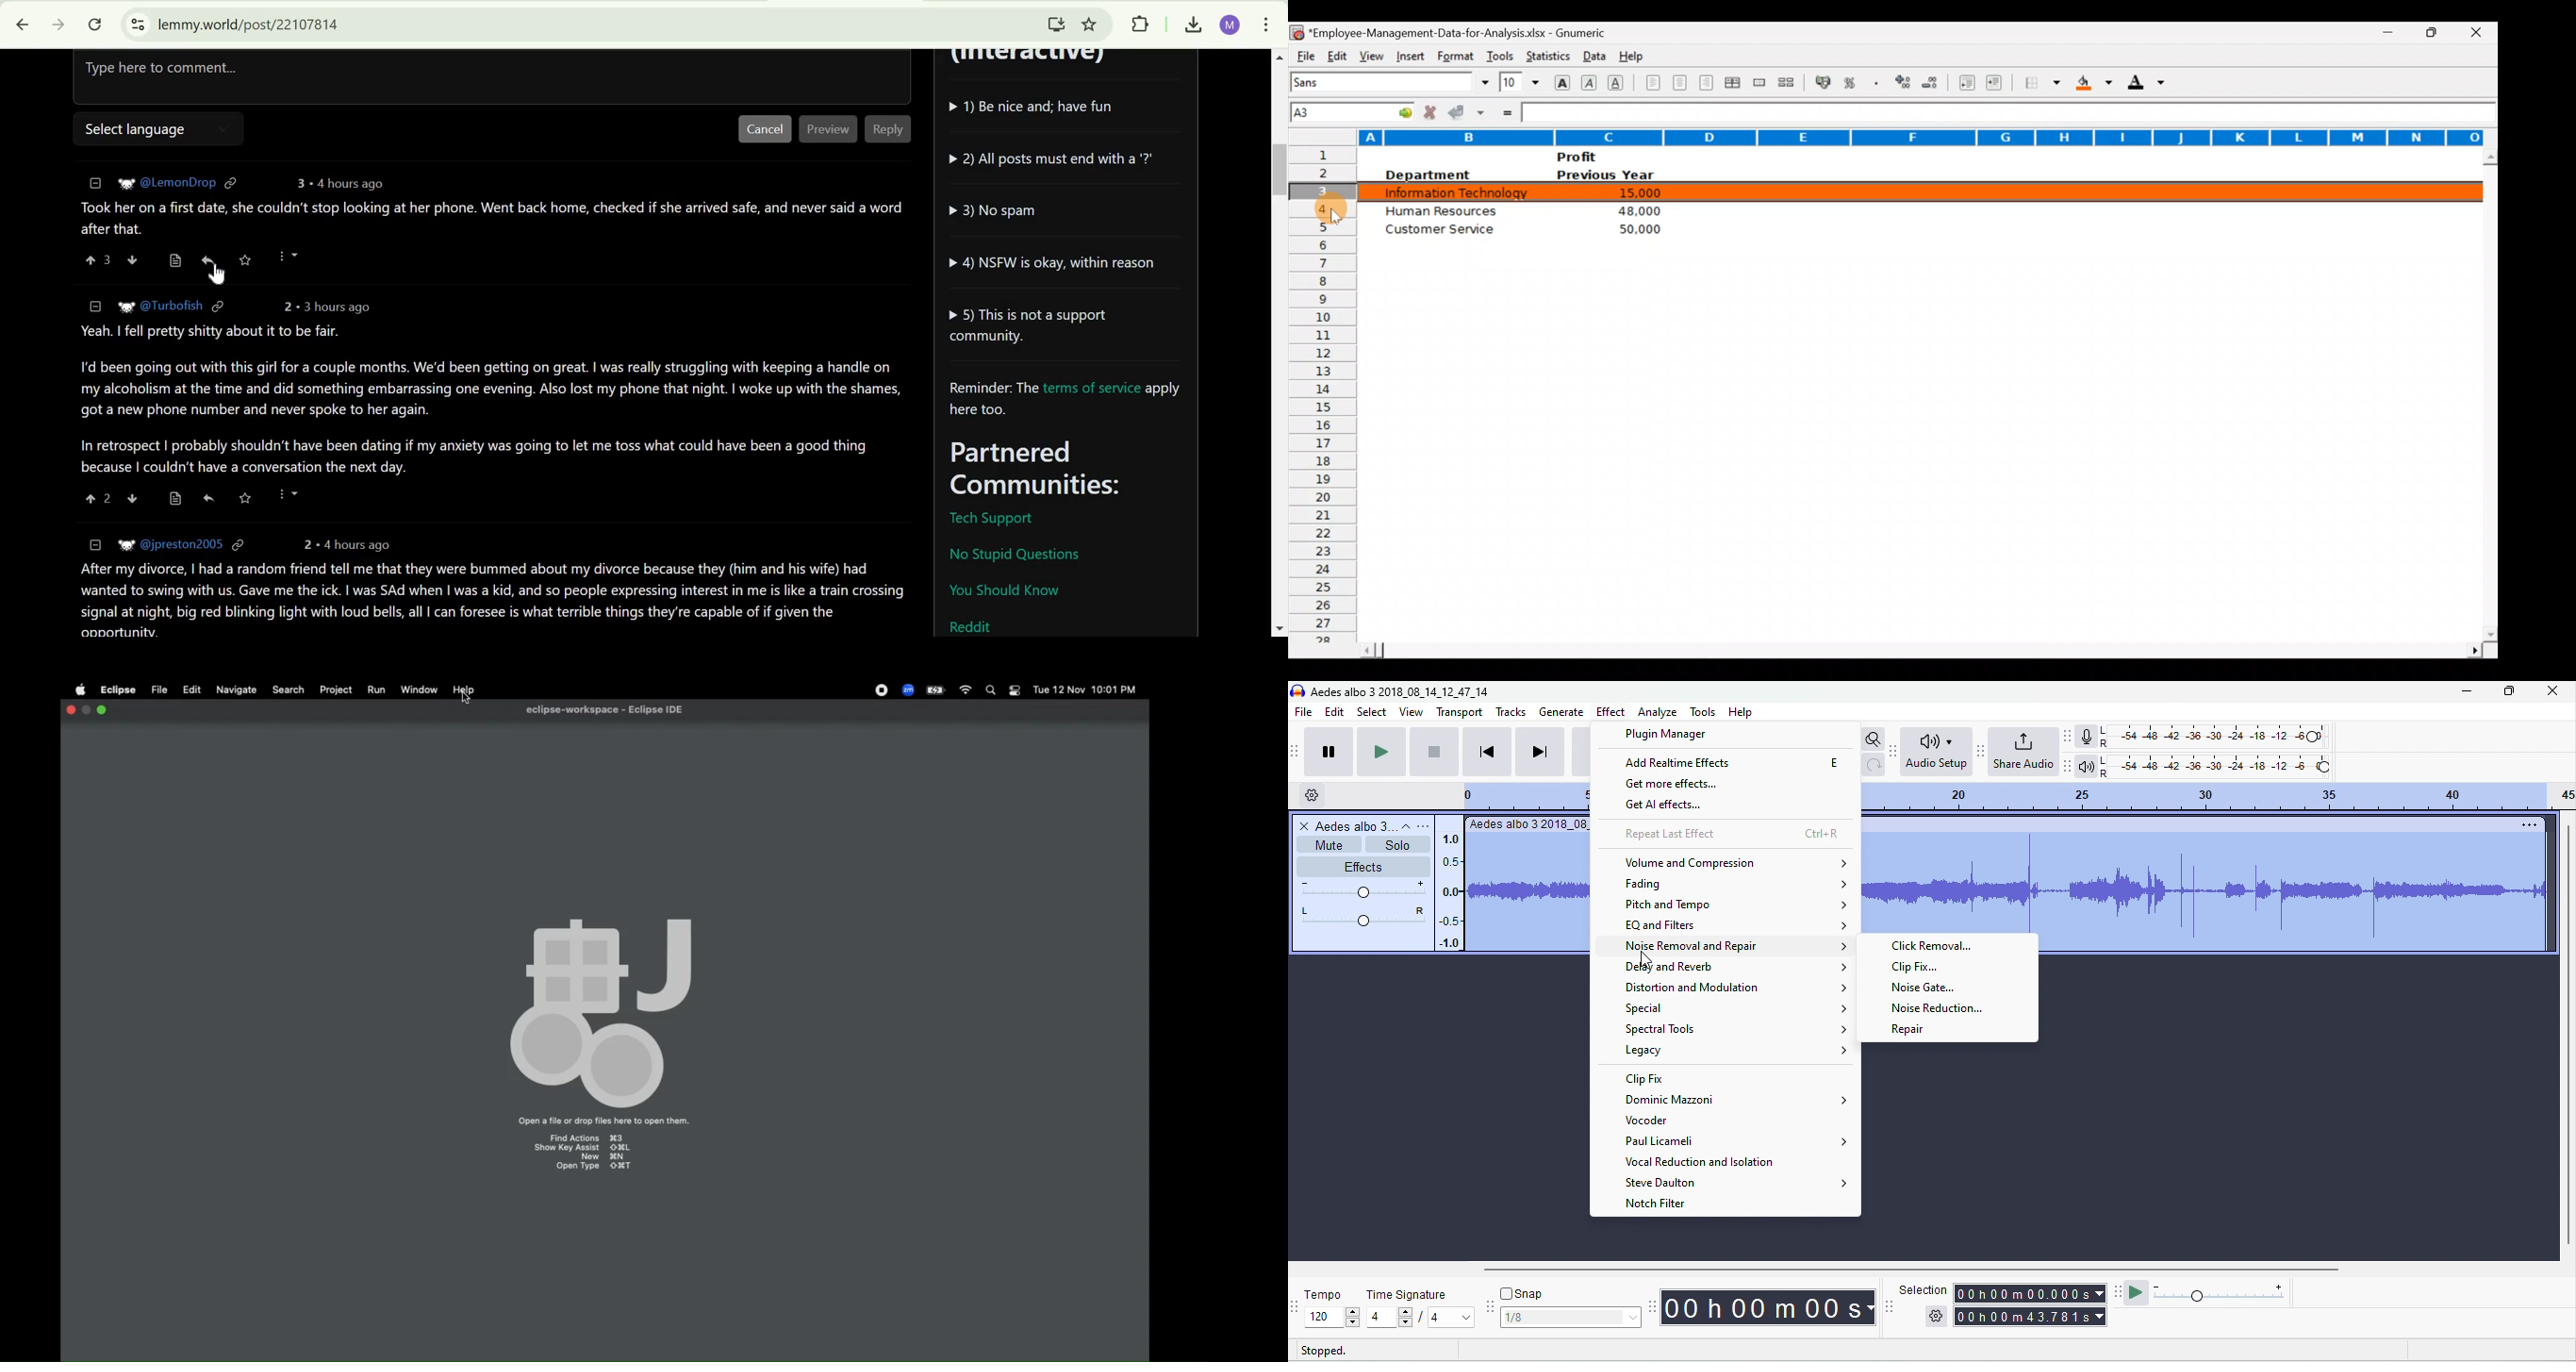 This screenshot has height=1372, width=2576. I want to click on Cursor, so click(466, 697).